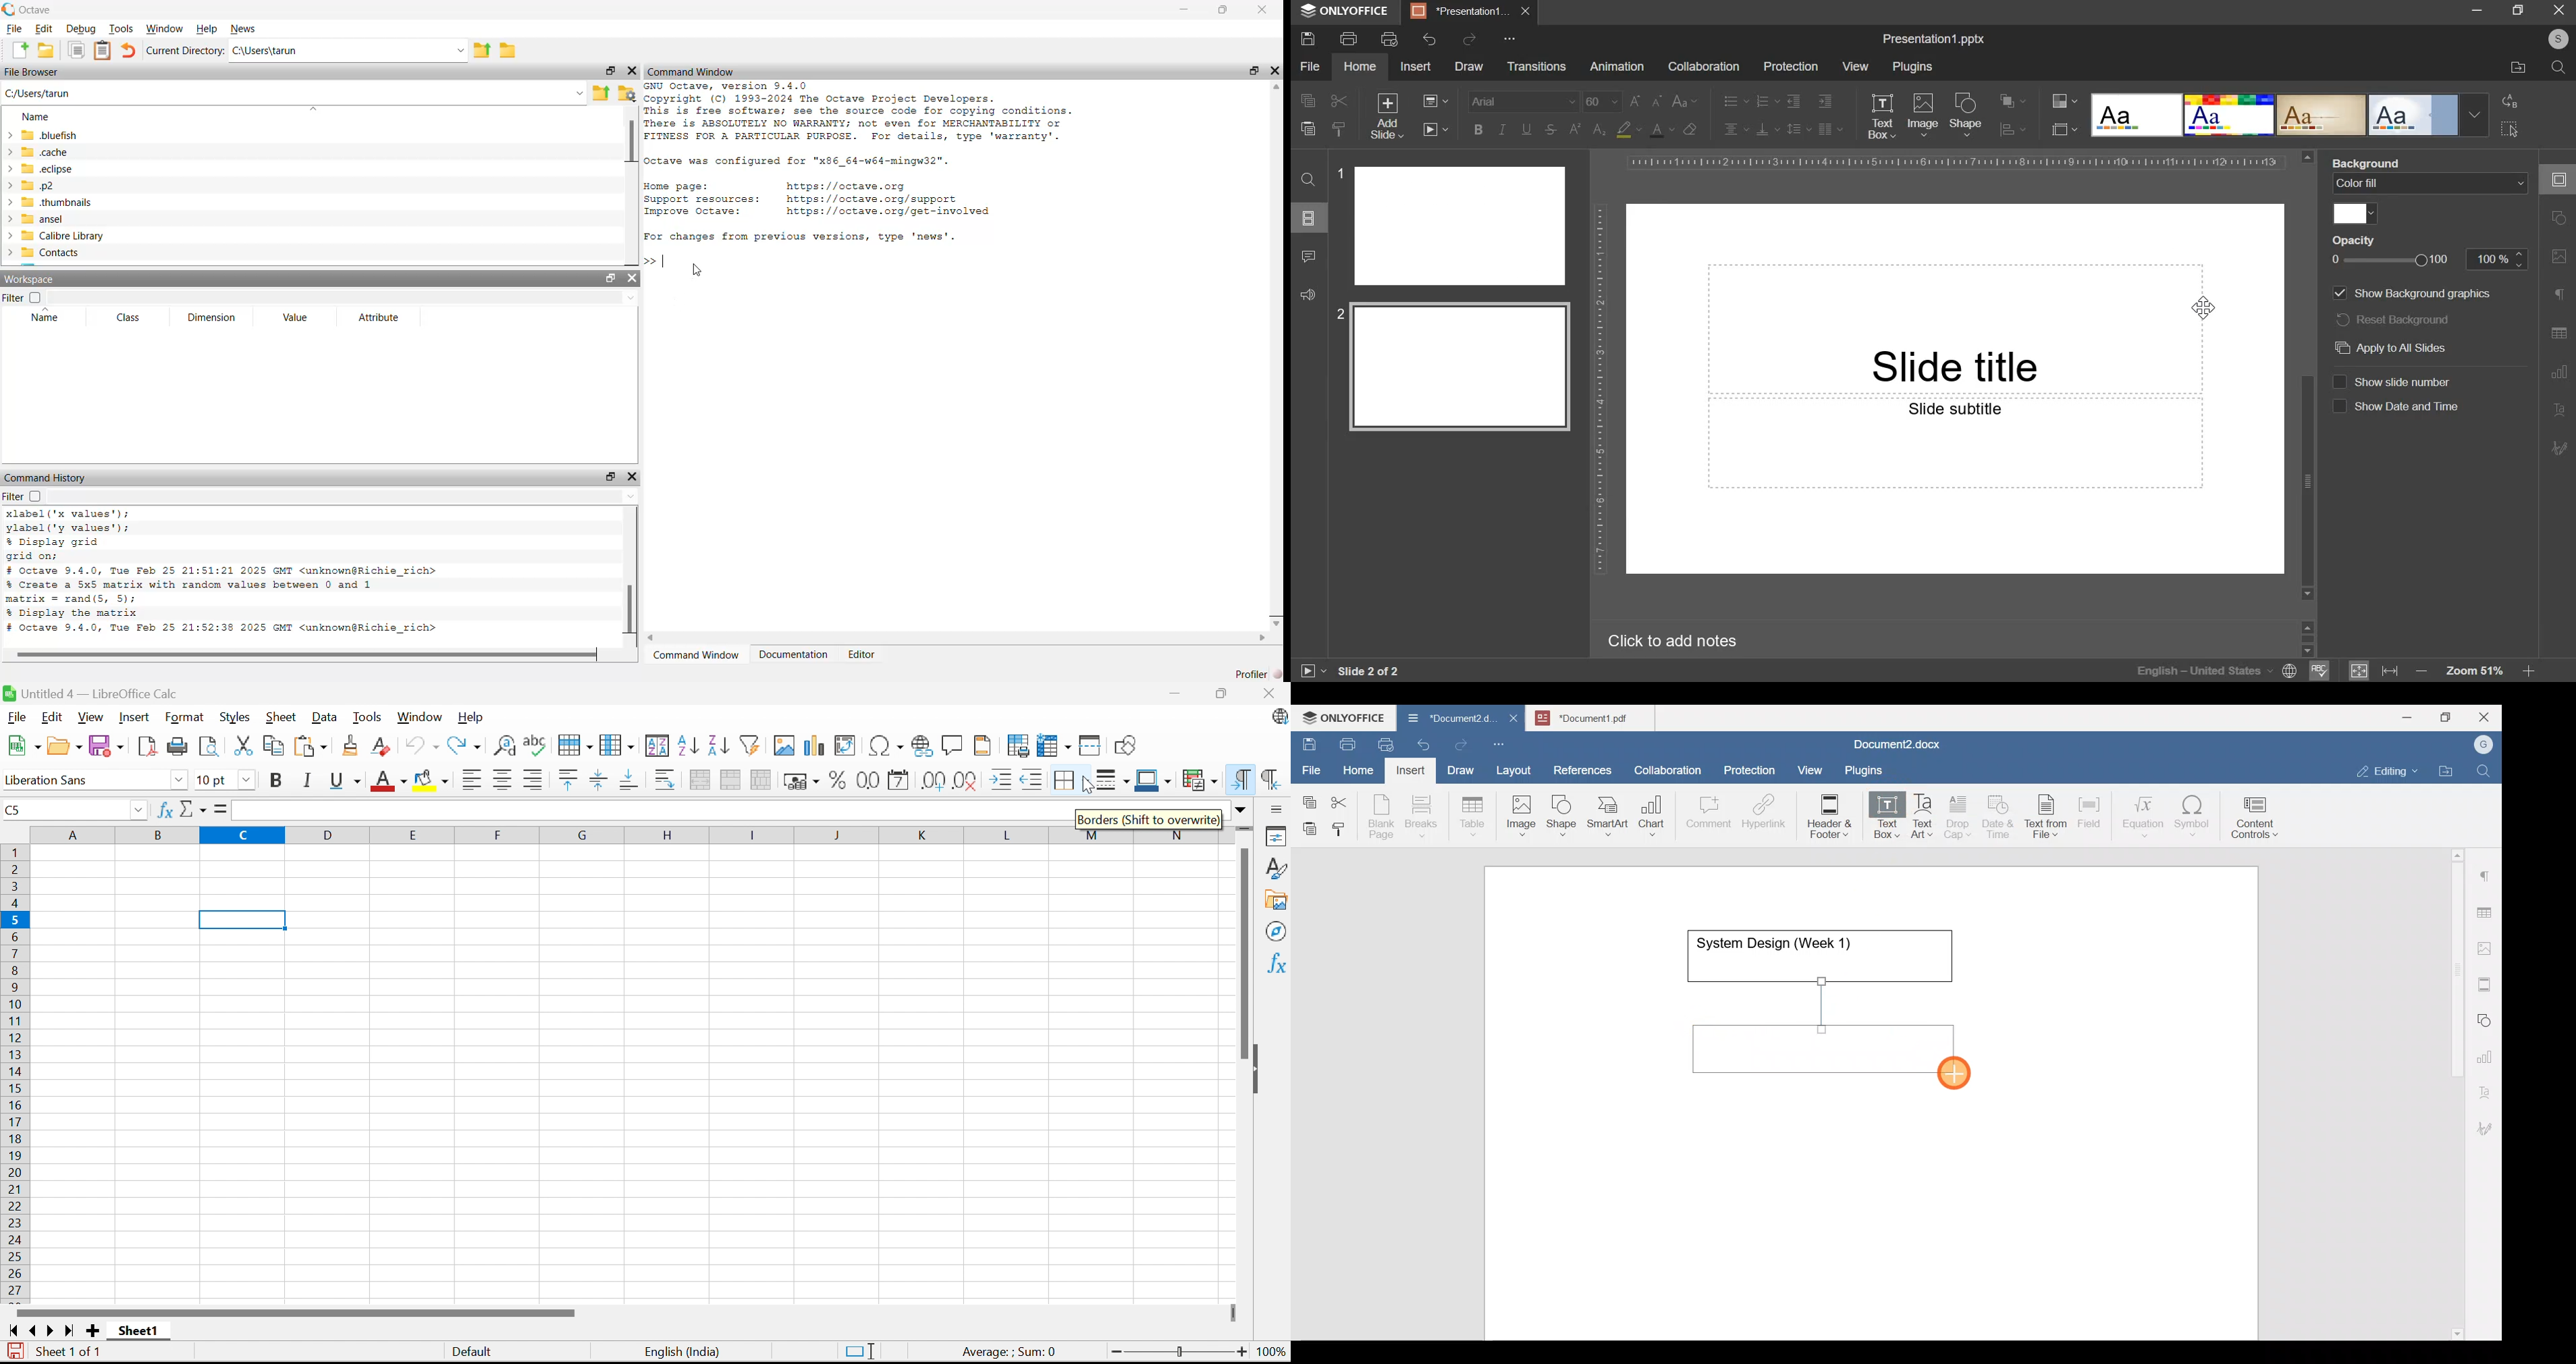 The image size is (2576, 1372). Describe the element at coordinates (138, 811) in the screenshot. I see `Drop down` at that location.